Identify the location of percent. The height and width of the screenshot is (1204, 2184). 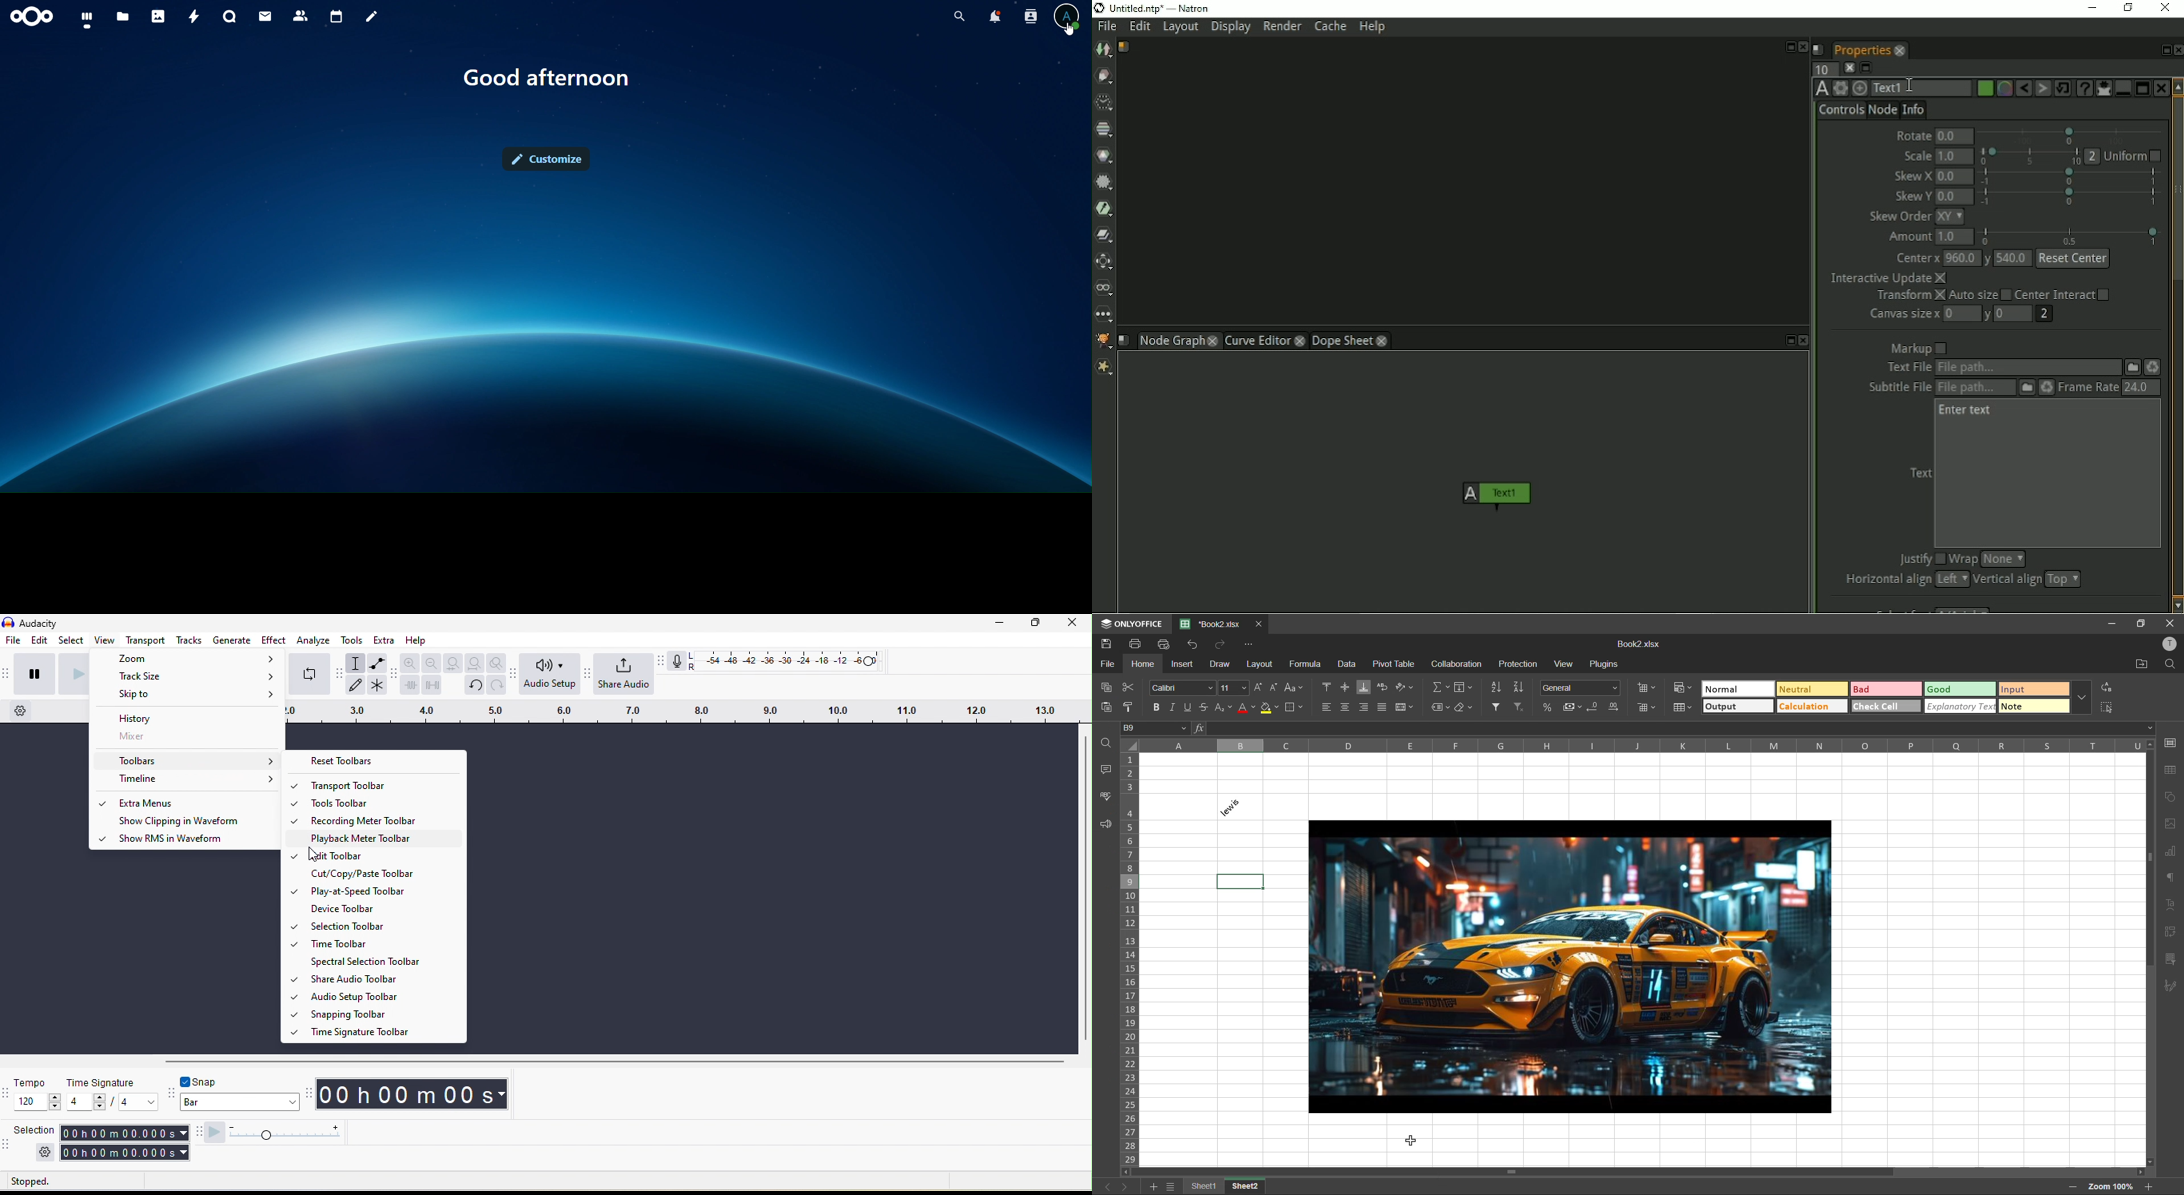
(1548, 708).